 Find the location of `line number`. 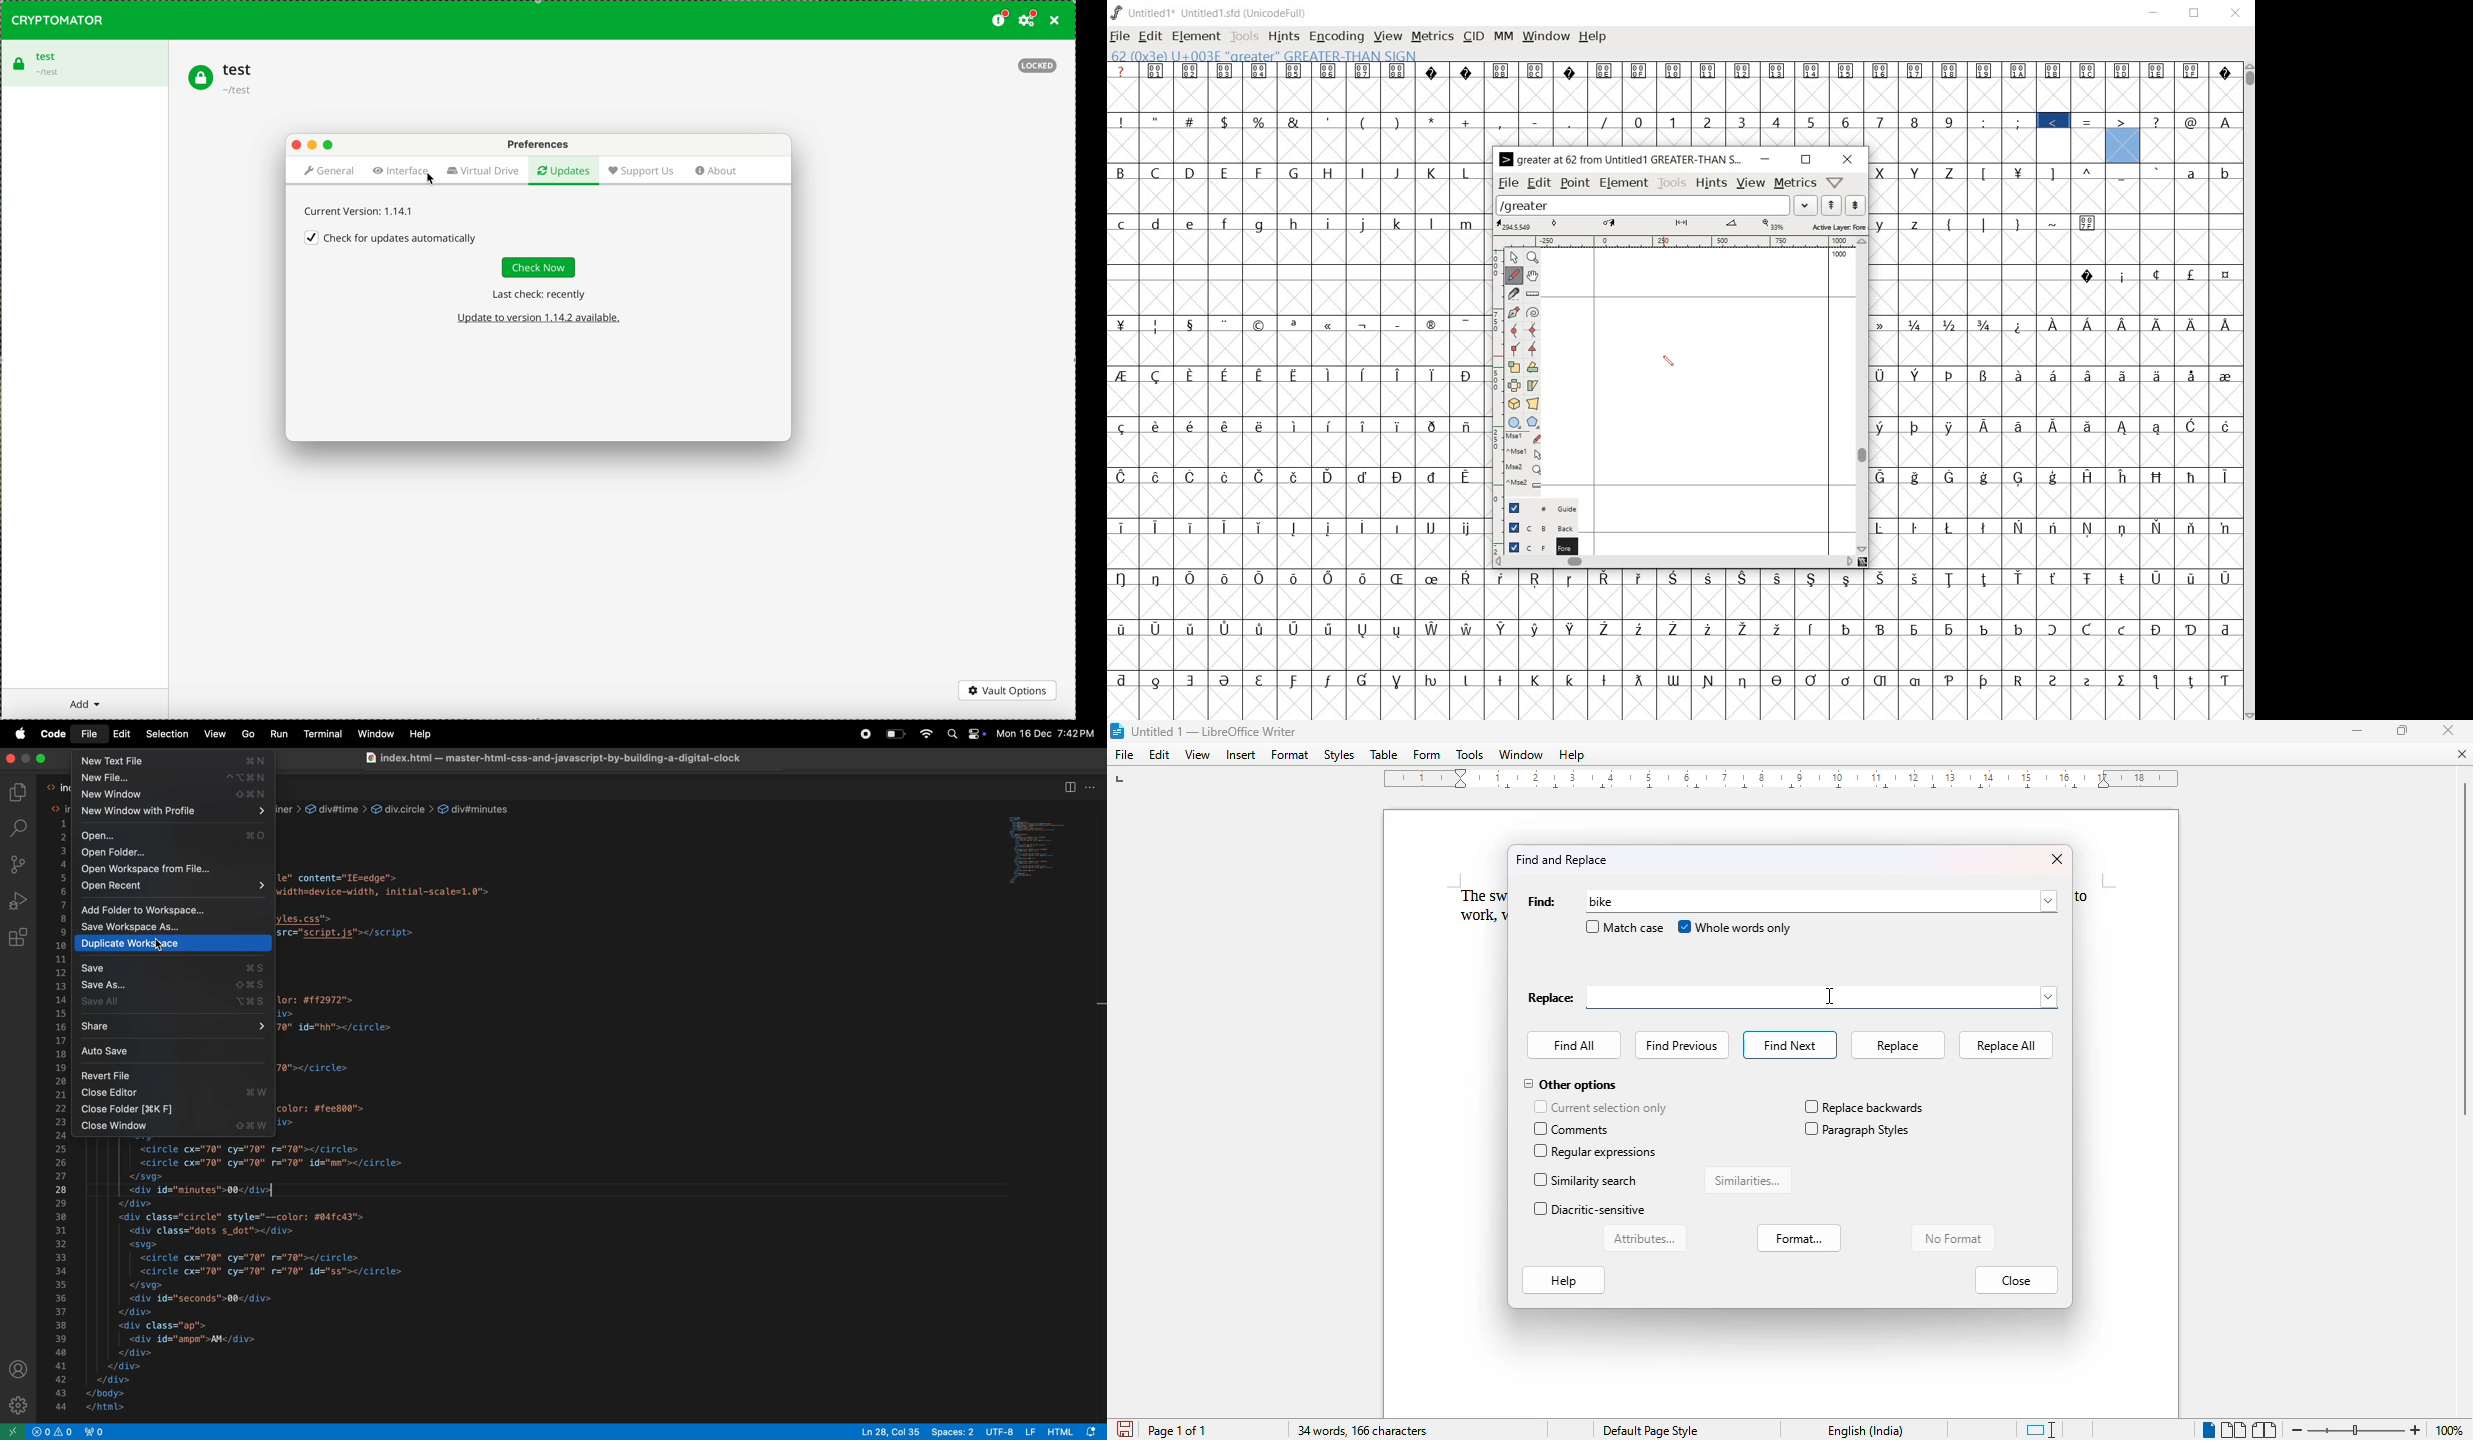

line number is located at coordinates (60, 1114).